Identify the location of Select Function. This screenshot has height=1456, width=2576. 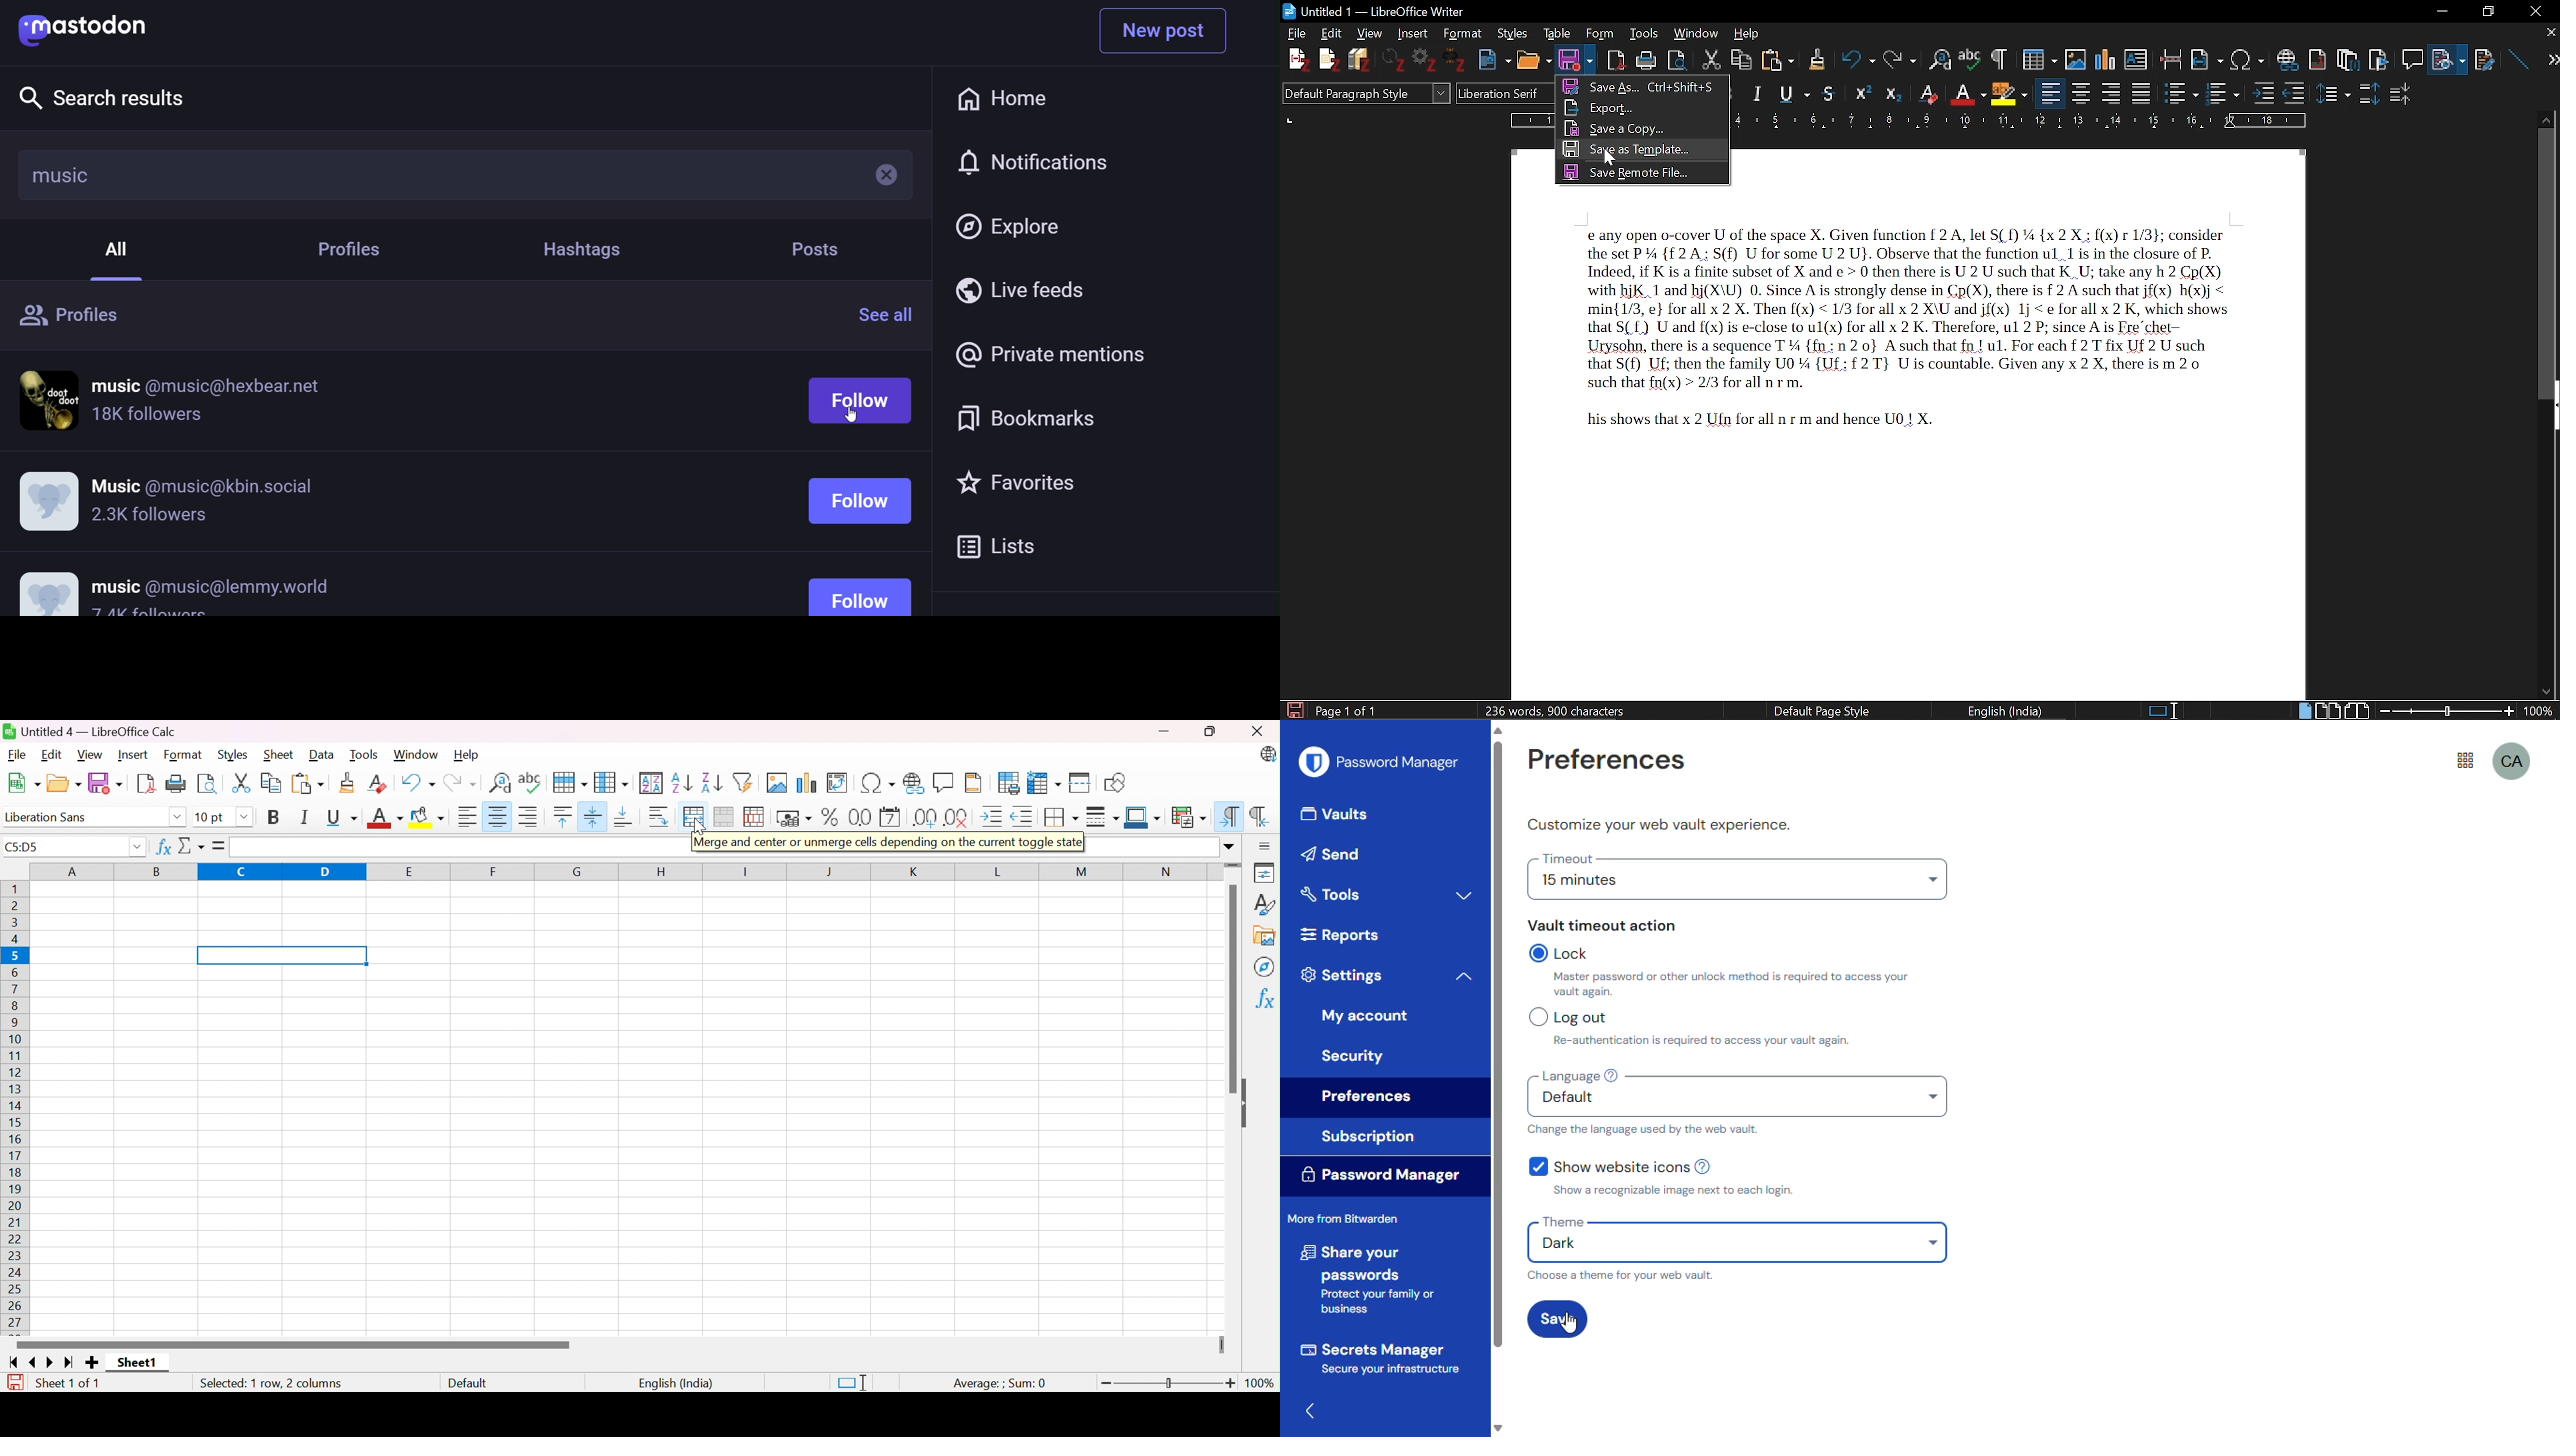
(194, 847).